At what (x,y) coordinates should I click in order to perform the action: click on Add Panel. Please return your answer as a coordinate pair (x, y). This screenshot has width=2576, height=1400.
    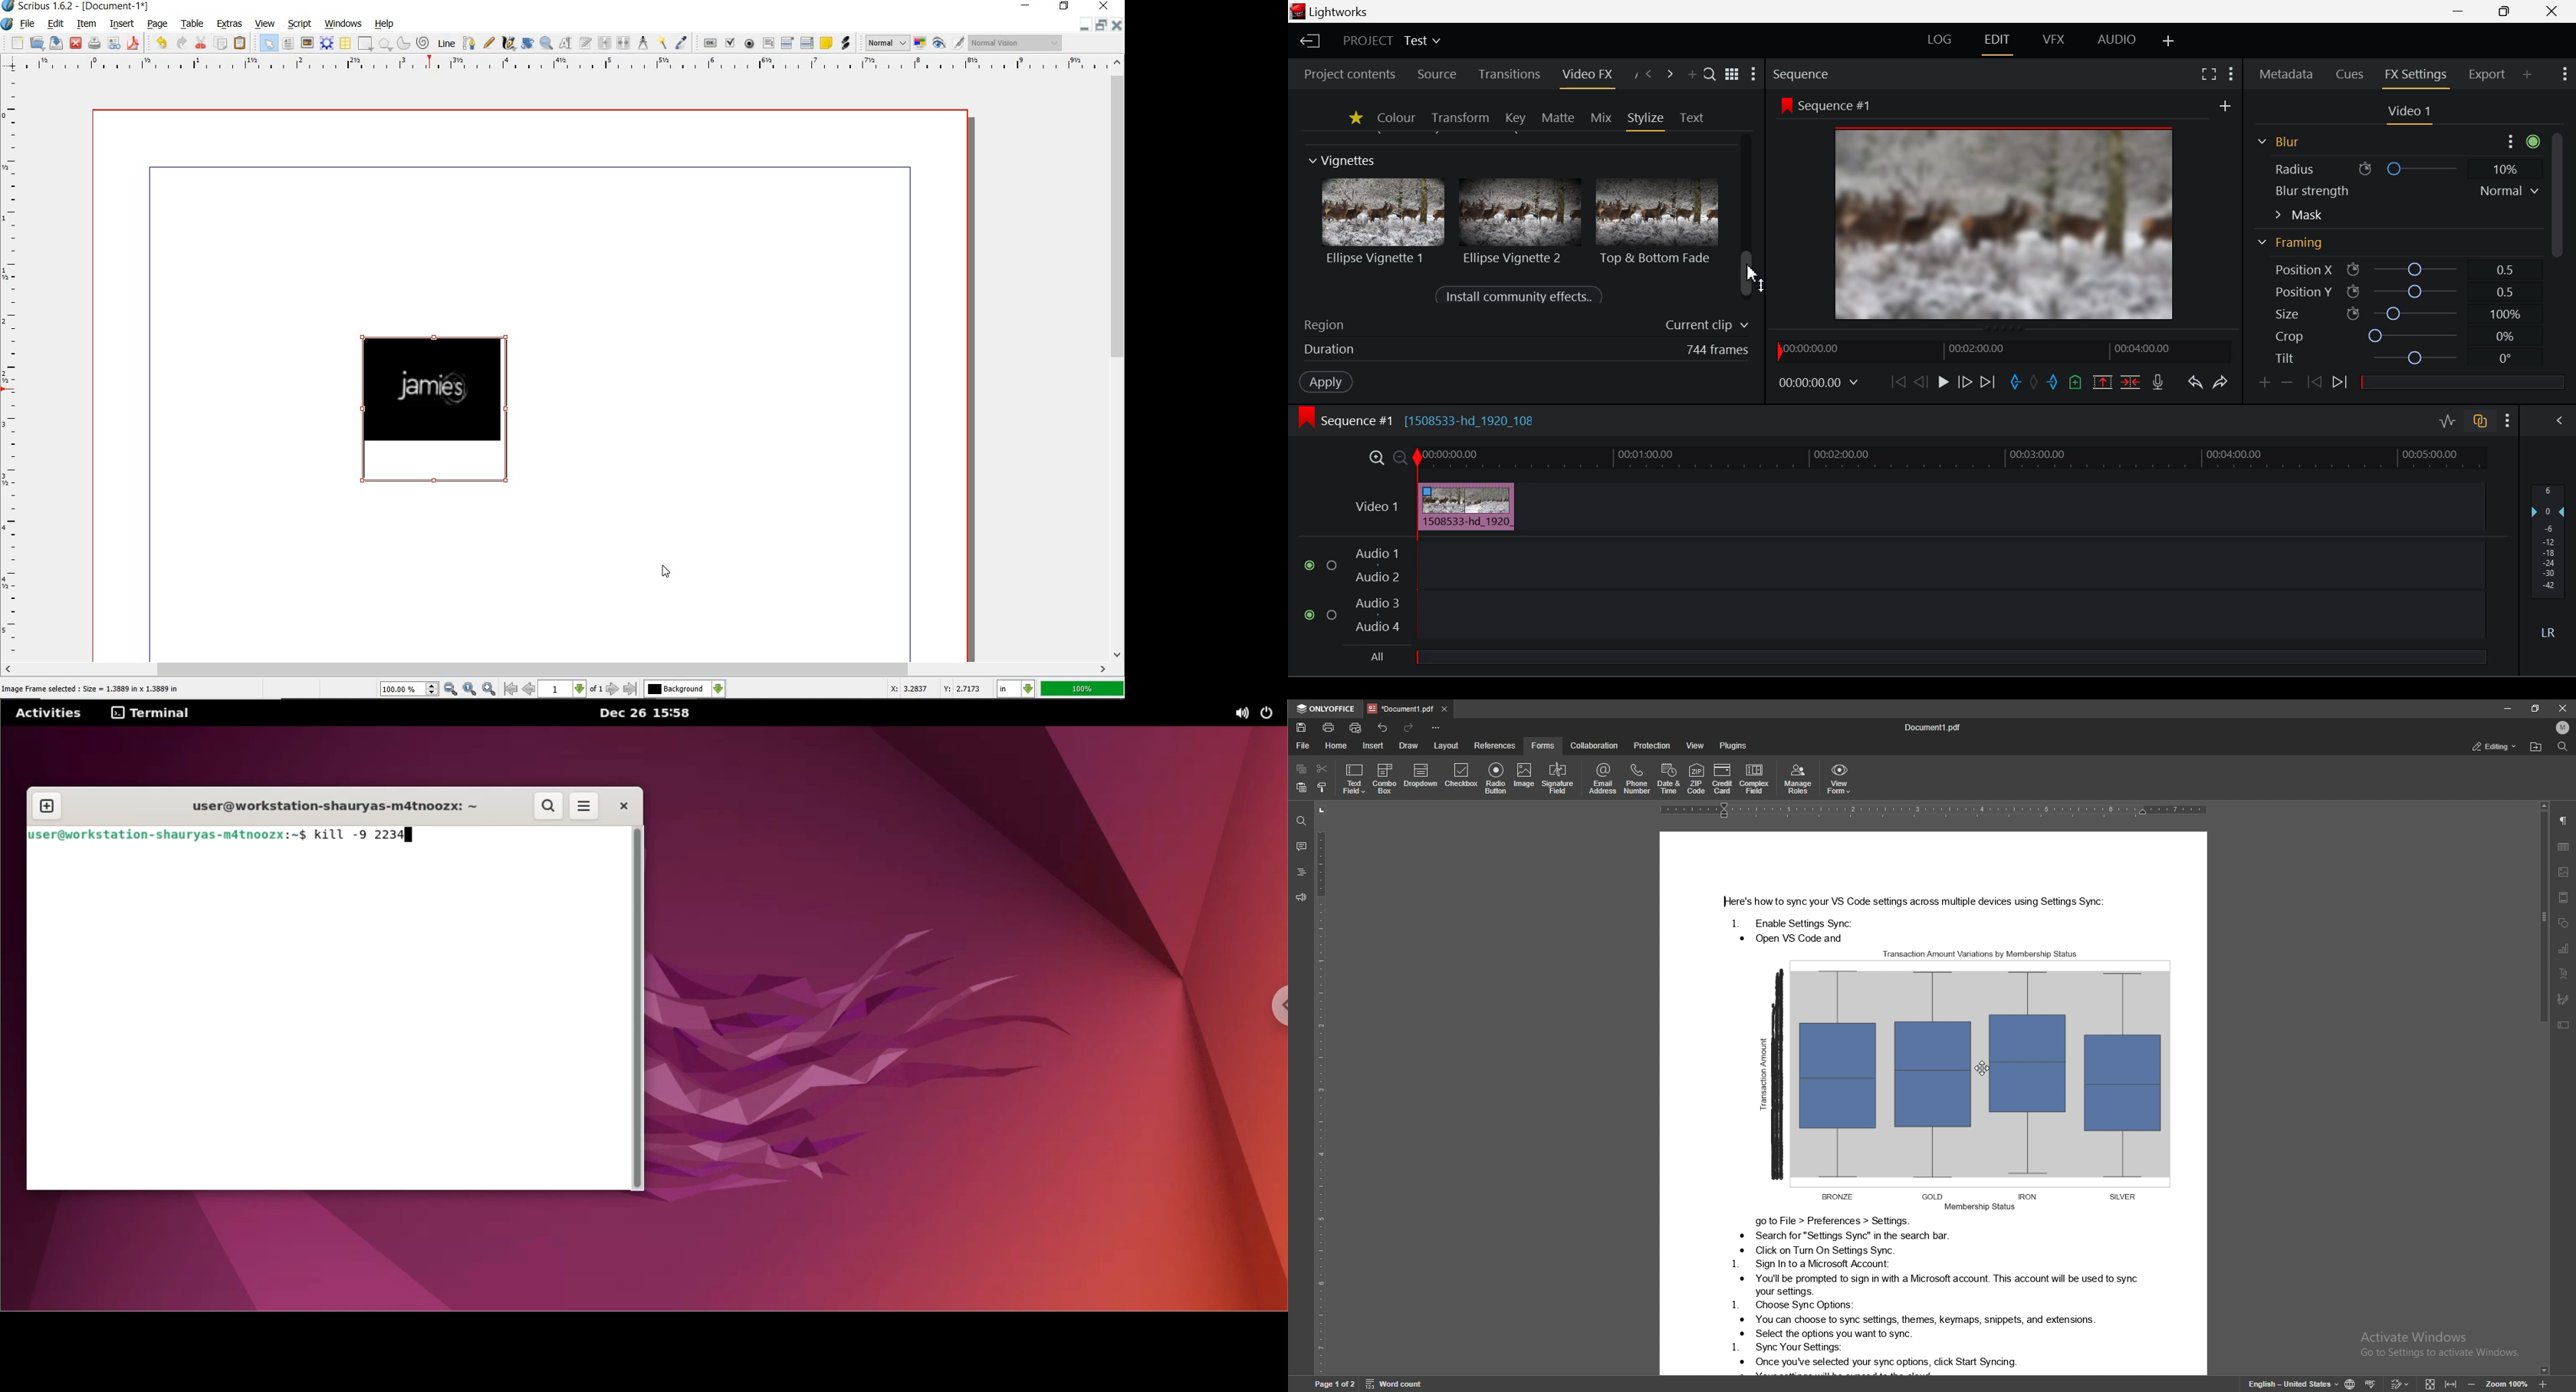
    Looking at the image, I should click on (1692, 76).